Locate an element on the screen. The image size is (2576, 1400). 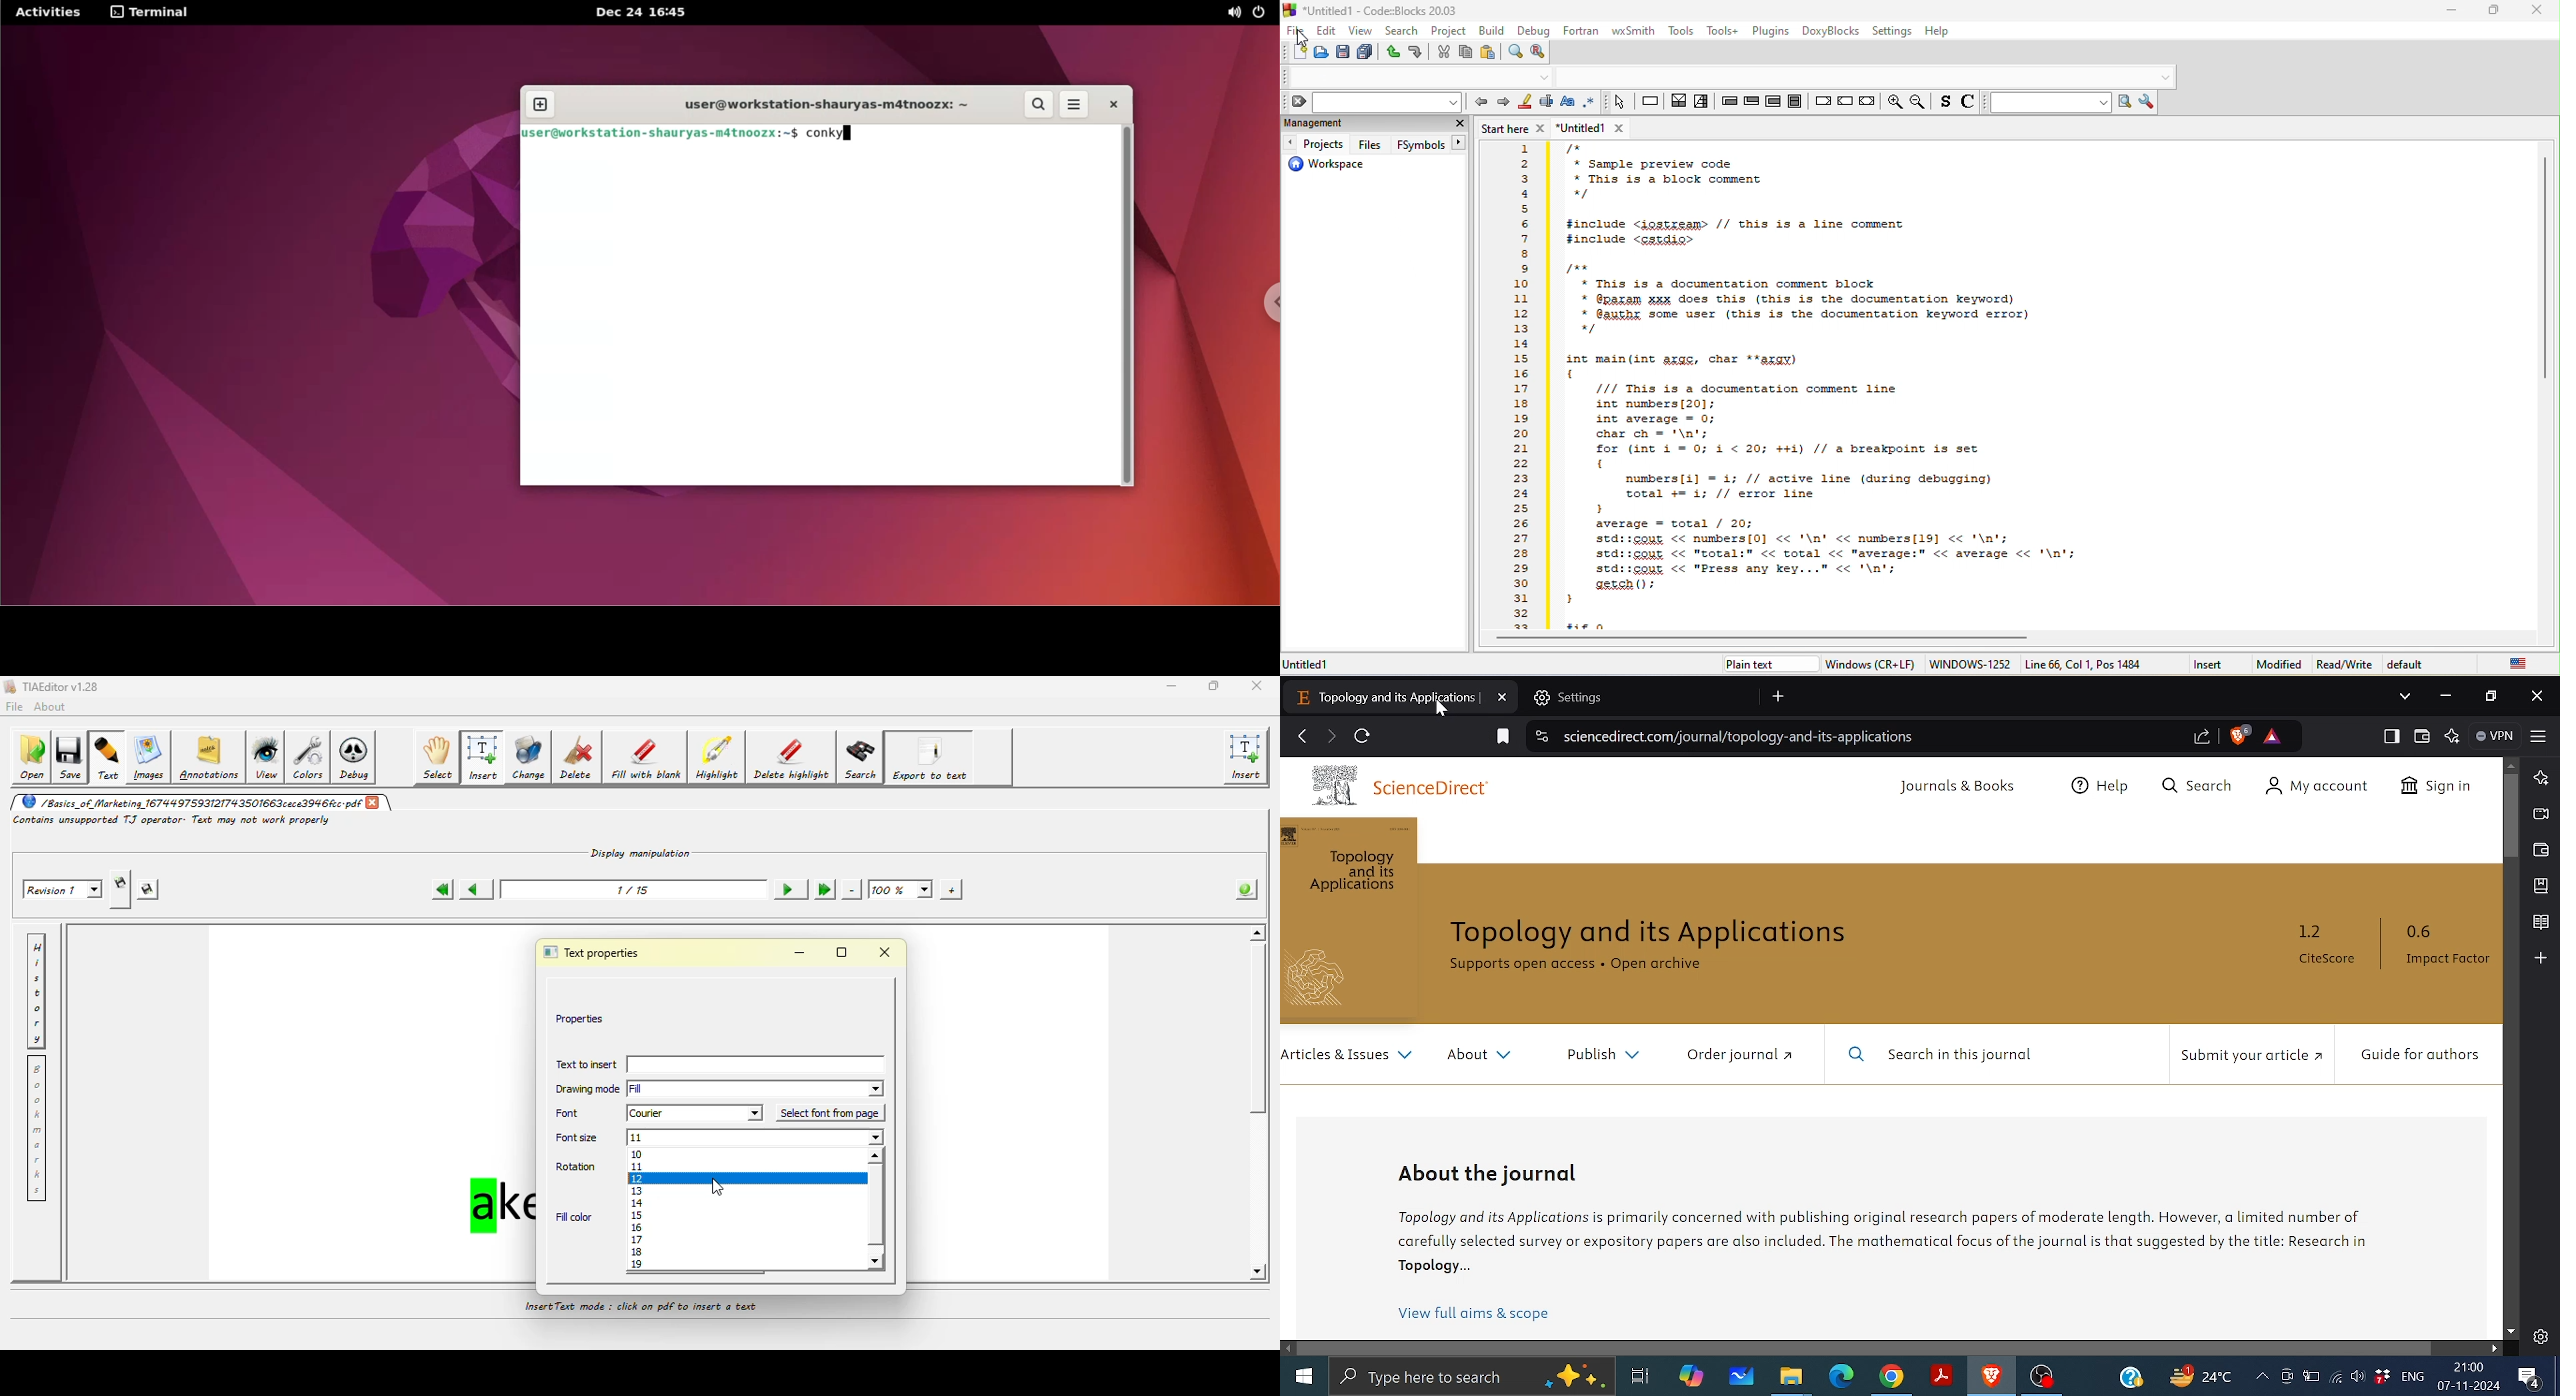
dropdown is located at coordinates (2406, 696).